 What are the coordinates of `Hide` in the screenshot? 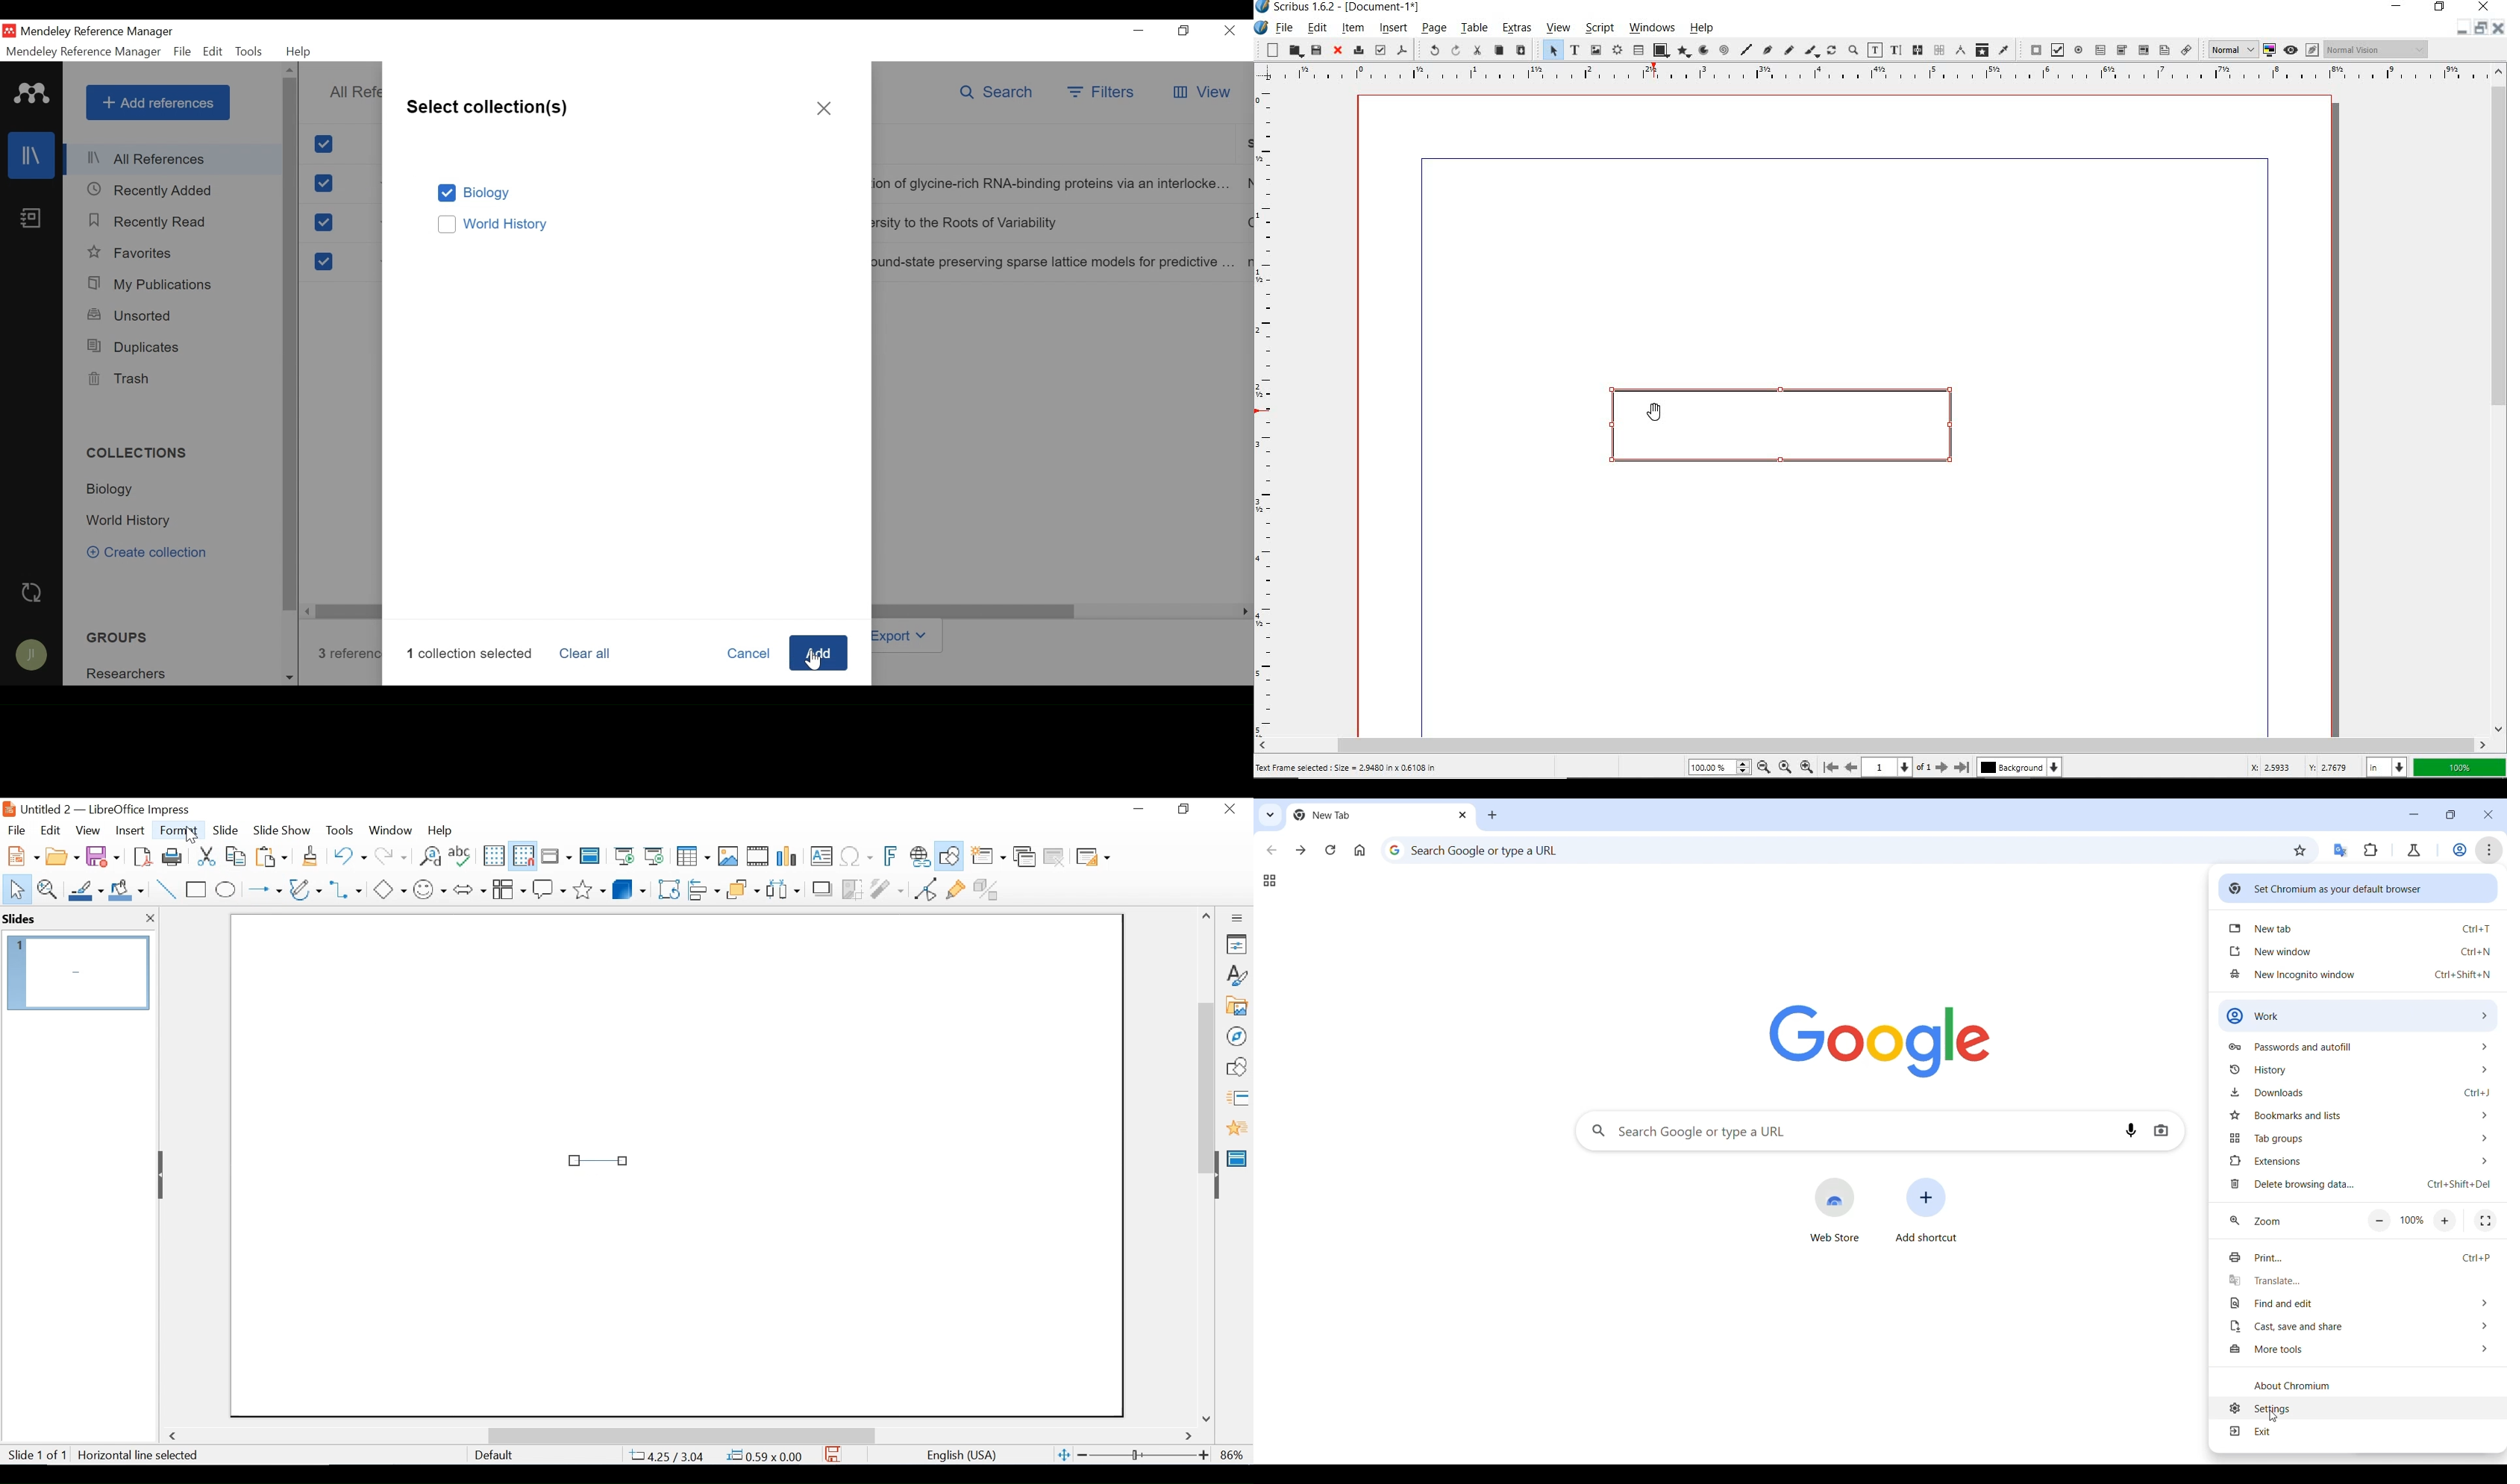 It's located at (1216, 1172).